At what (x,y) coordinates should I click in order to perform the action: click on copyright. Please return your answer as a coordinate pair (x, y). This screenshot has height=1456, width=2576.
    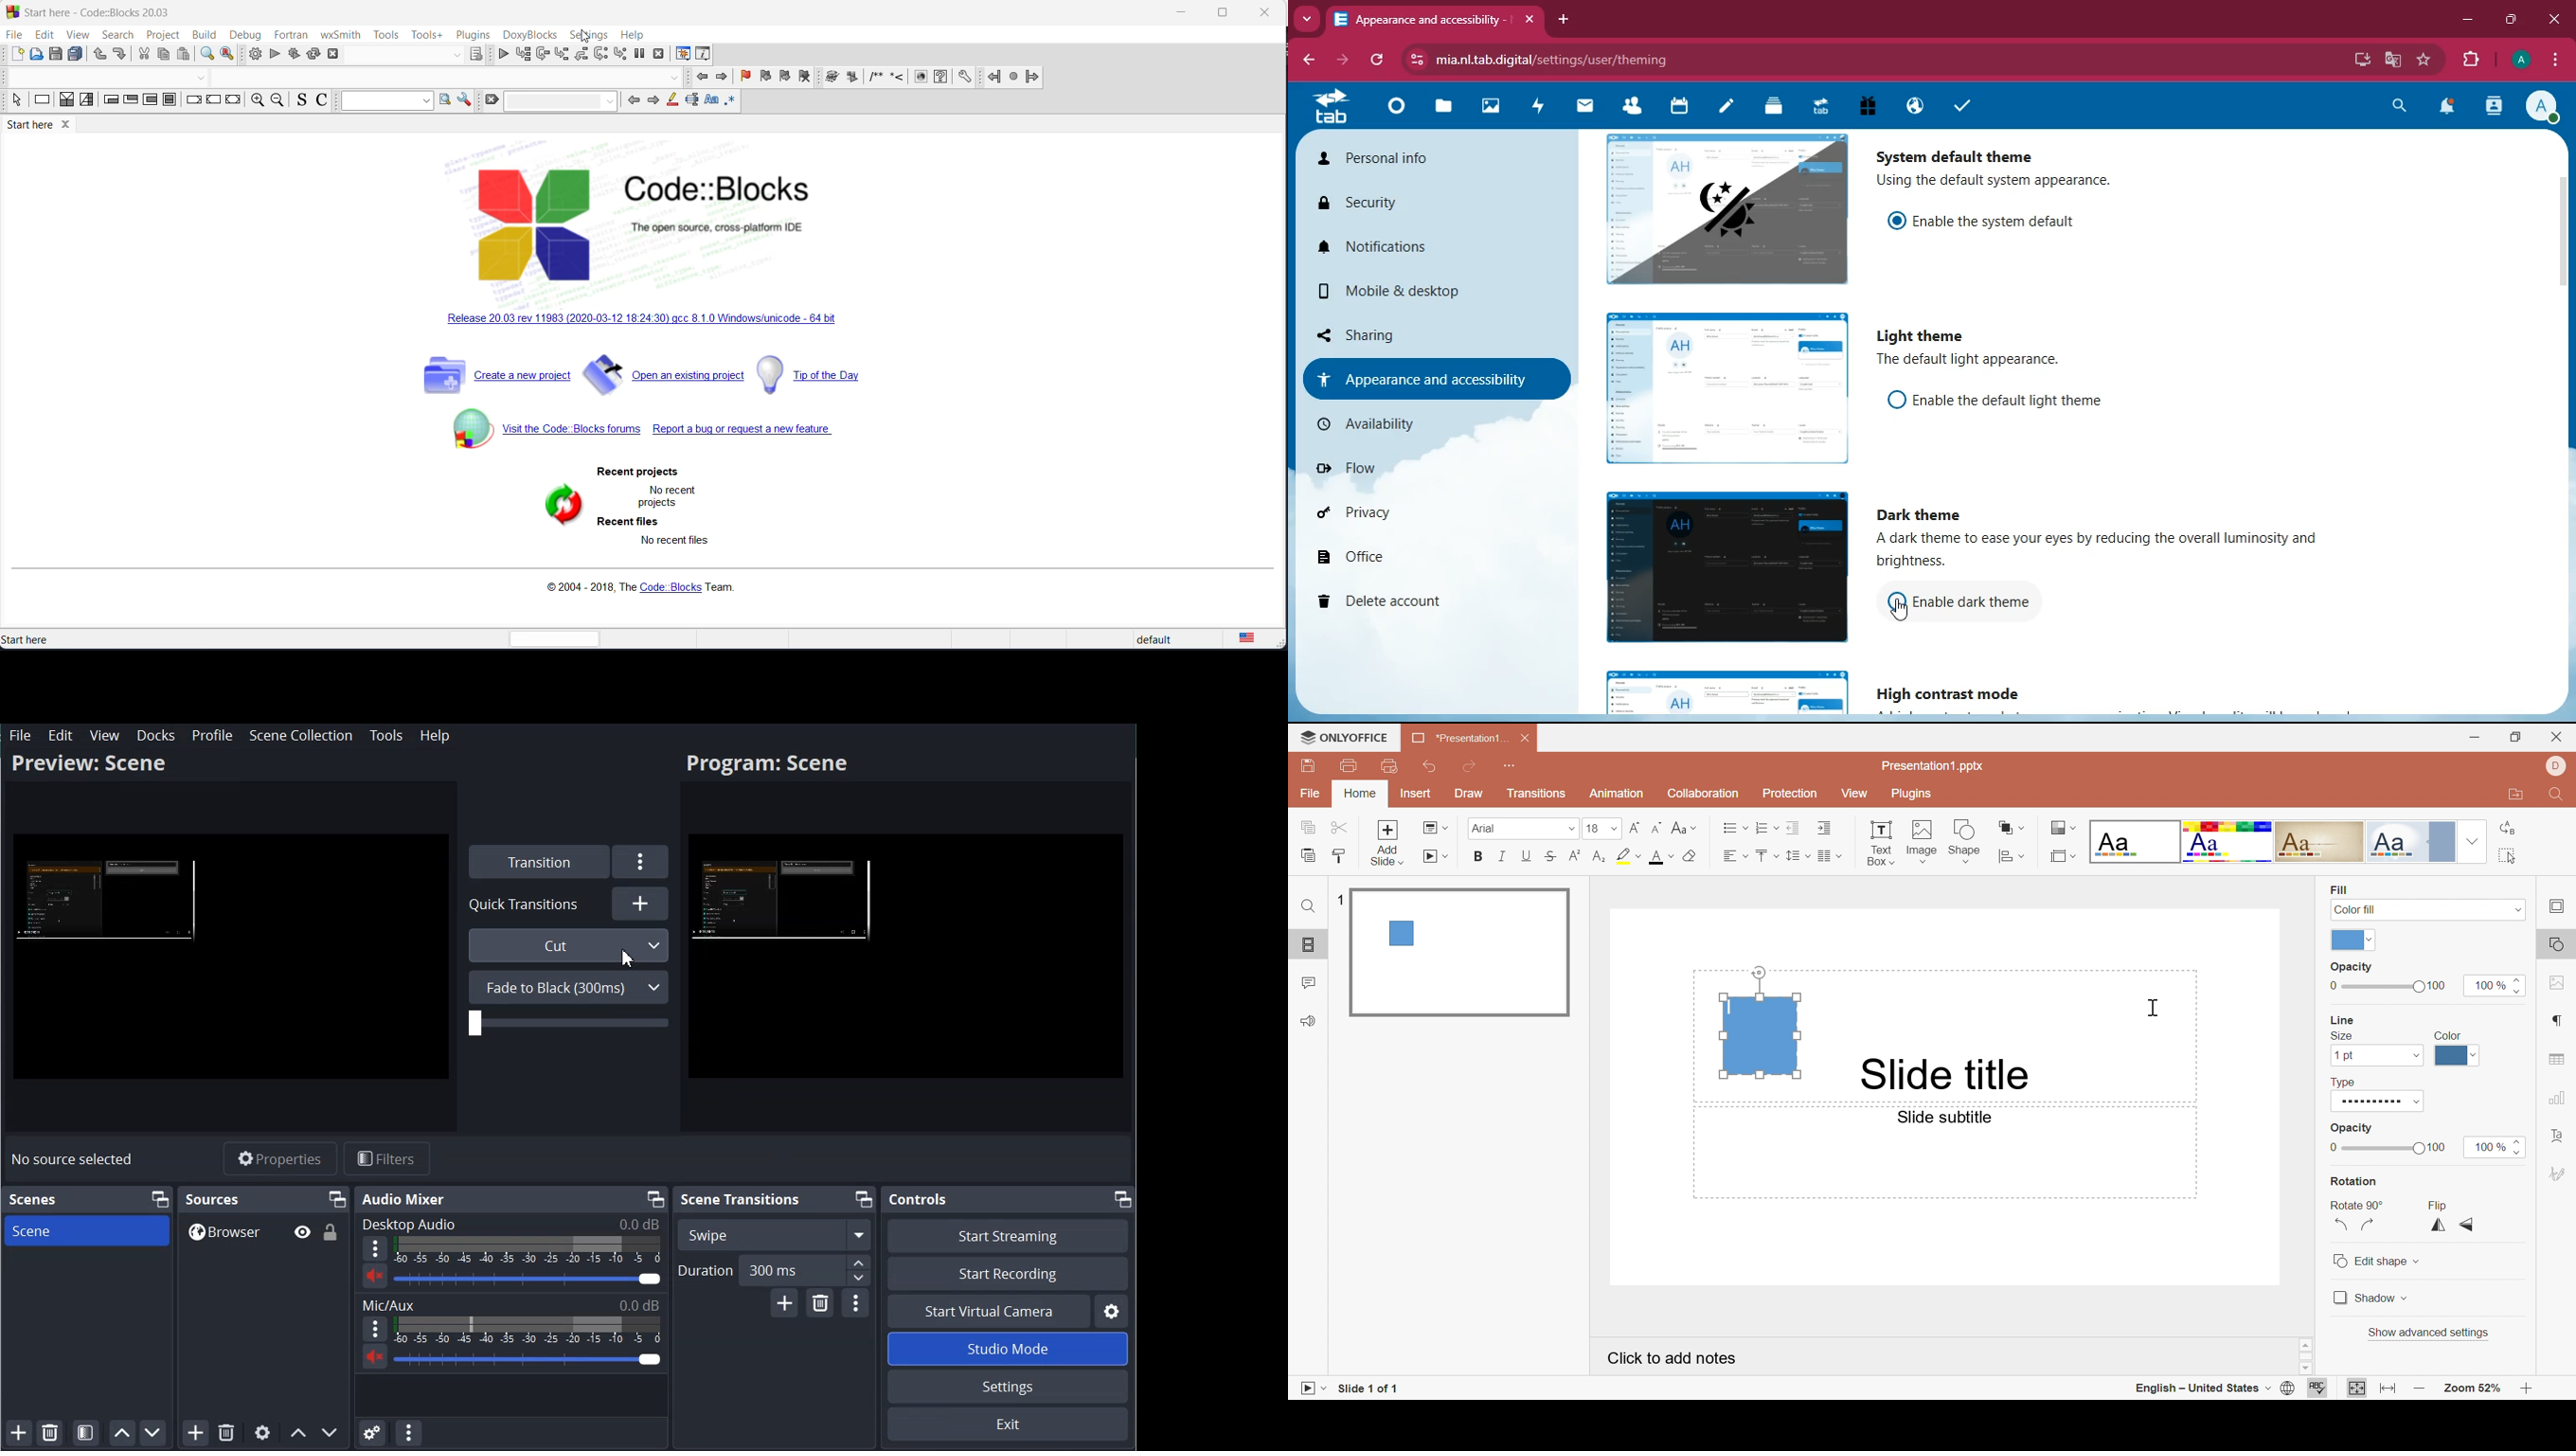
    Looking at the image, I should click on (639, 588).